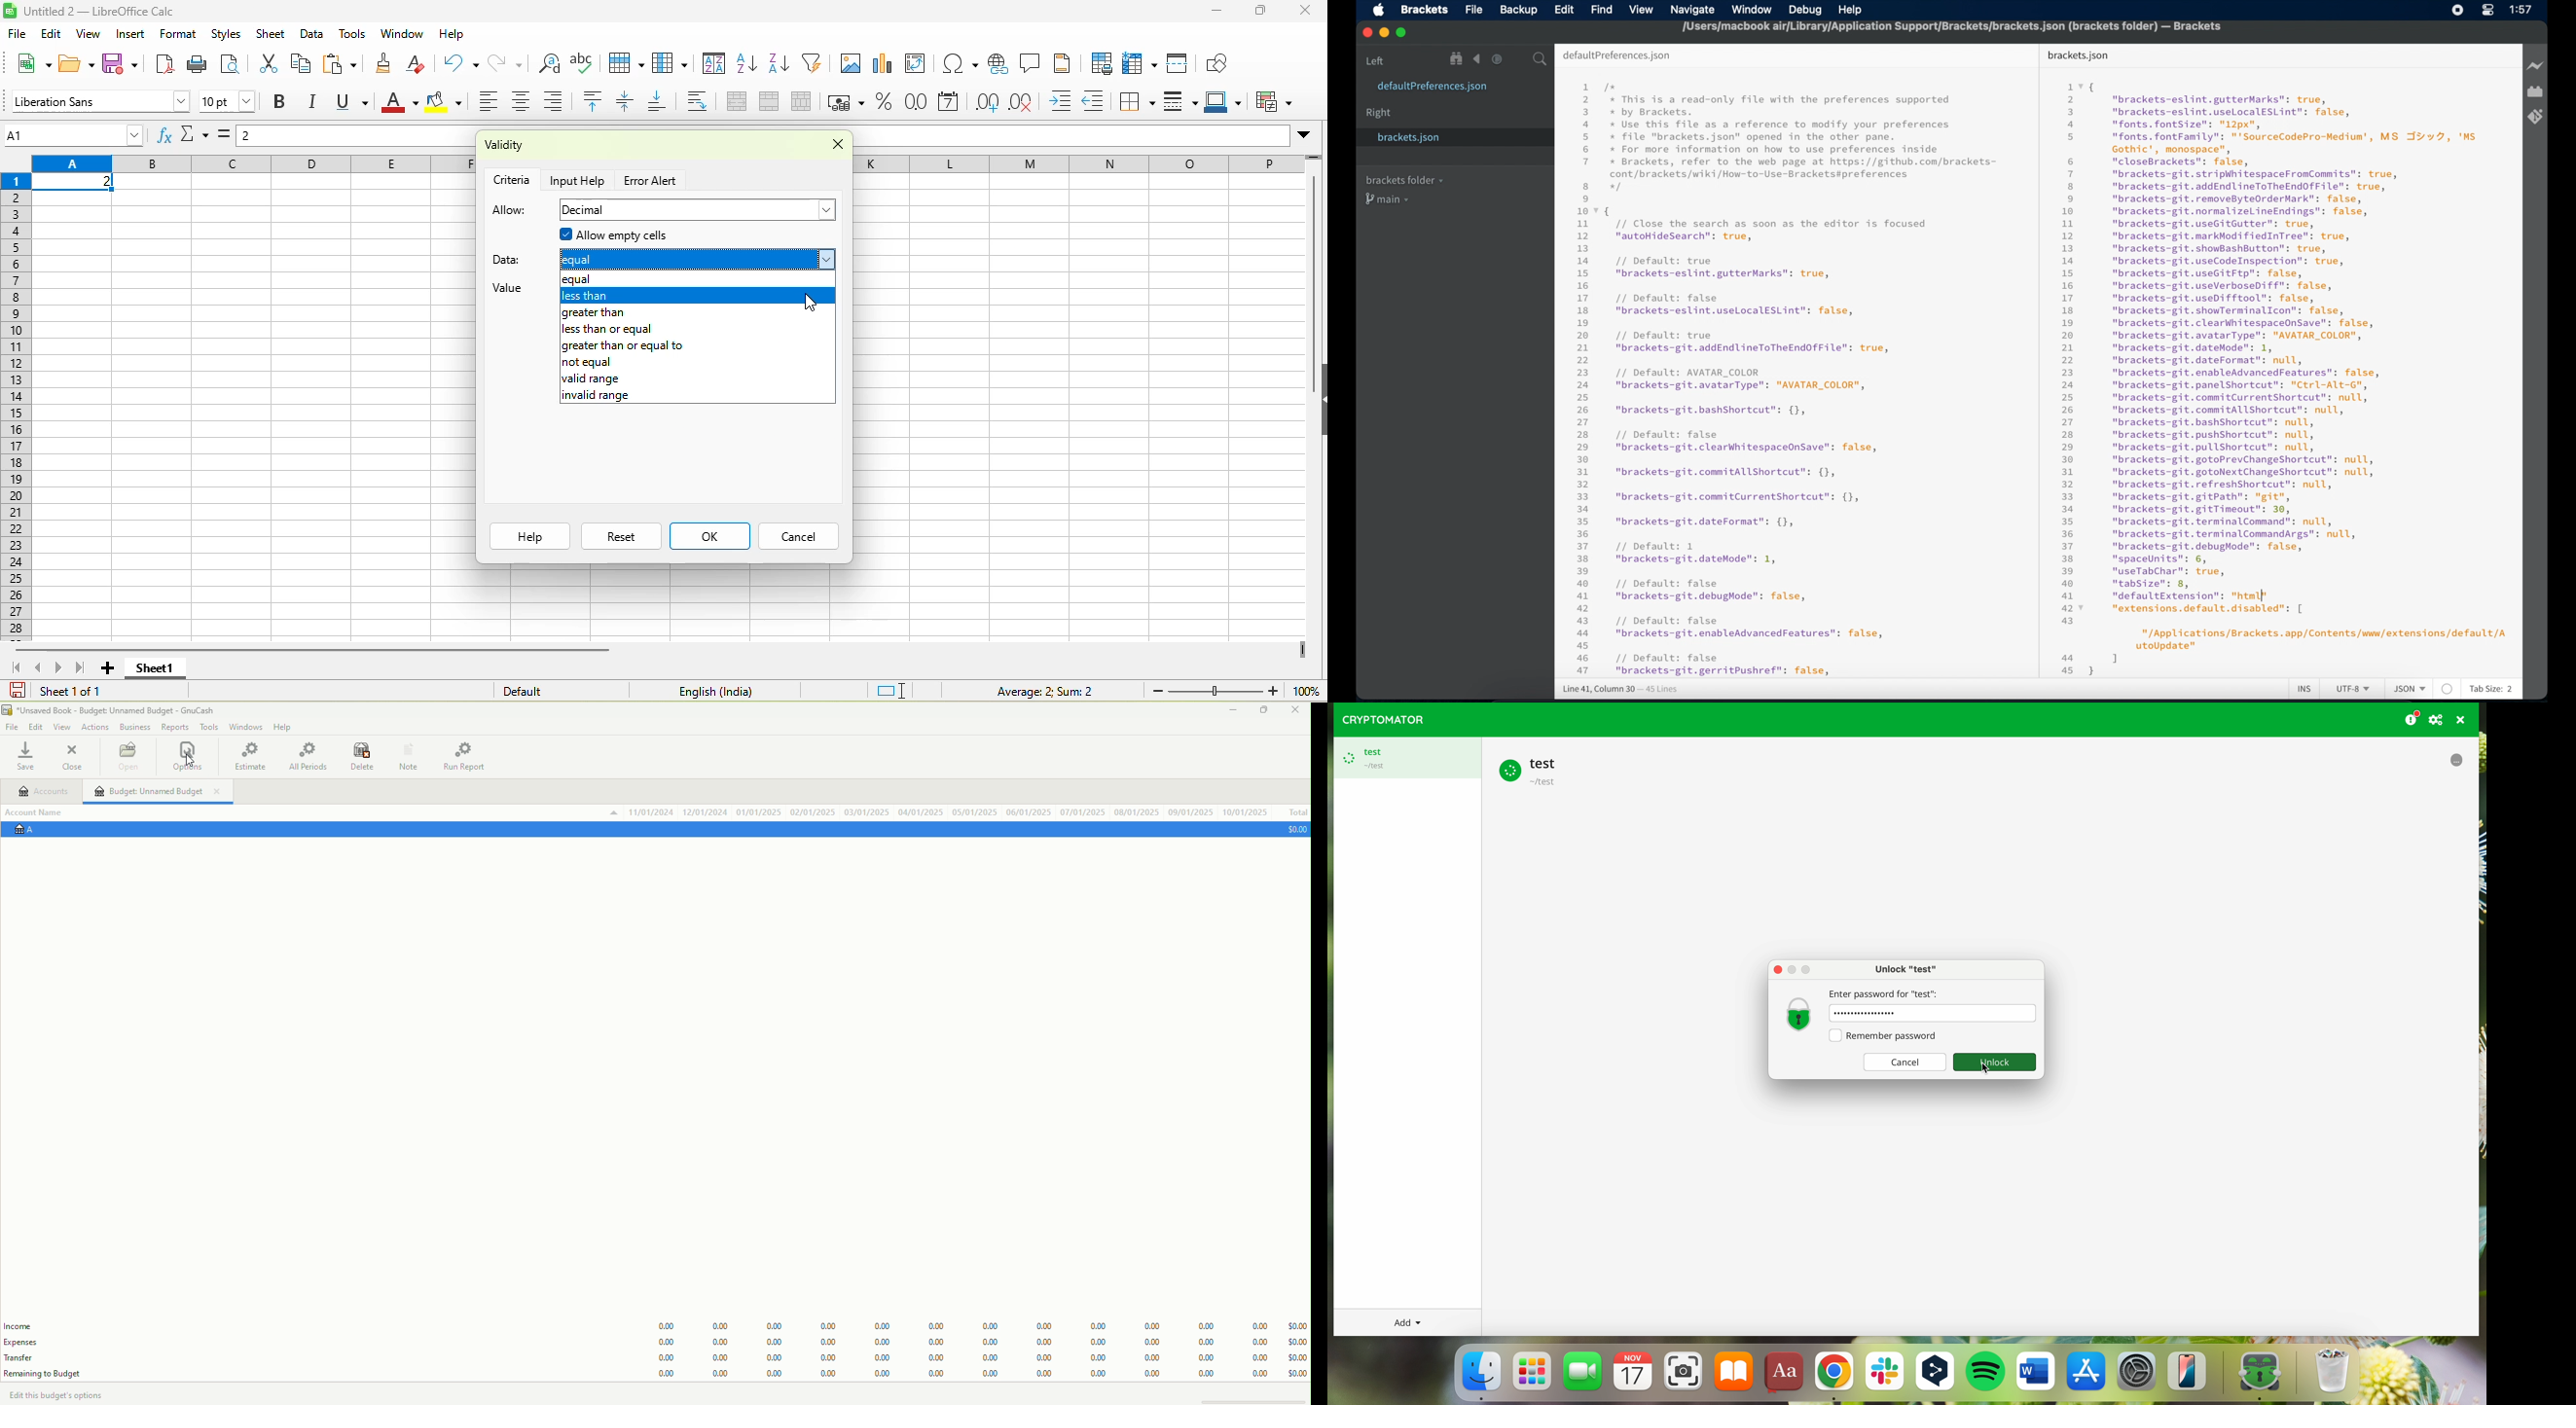  Describe the element at coordinates (704, 102) in the screenshot. I see `wrap` at that location.